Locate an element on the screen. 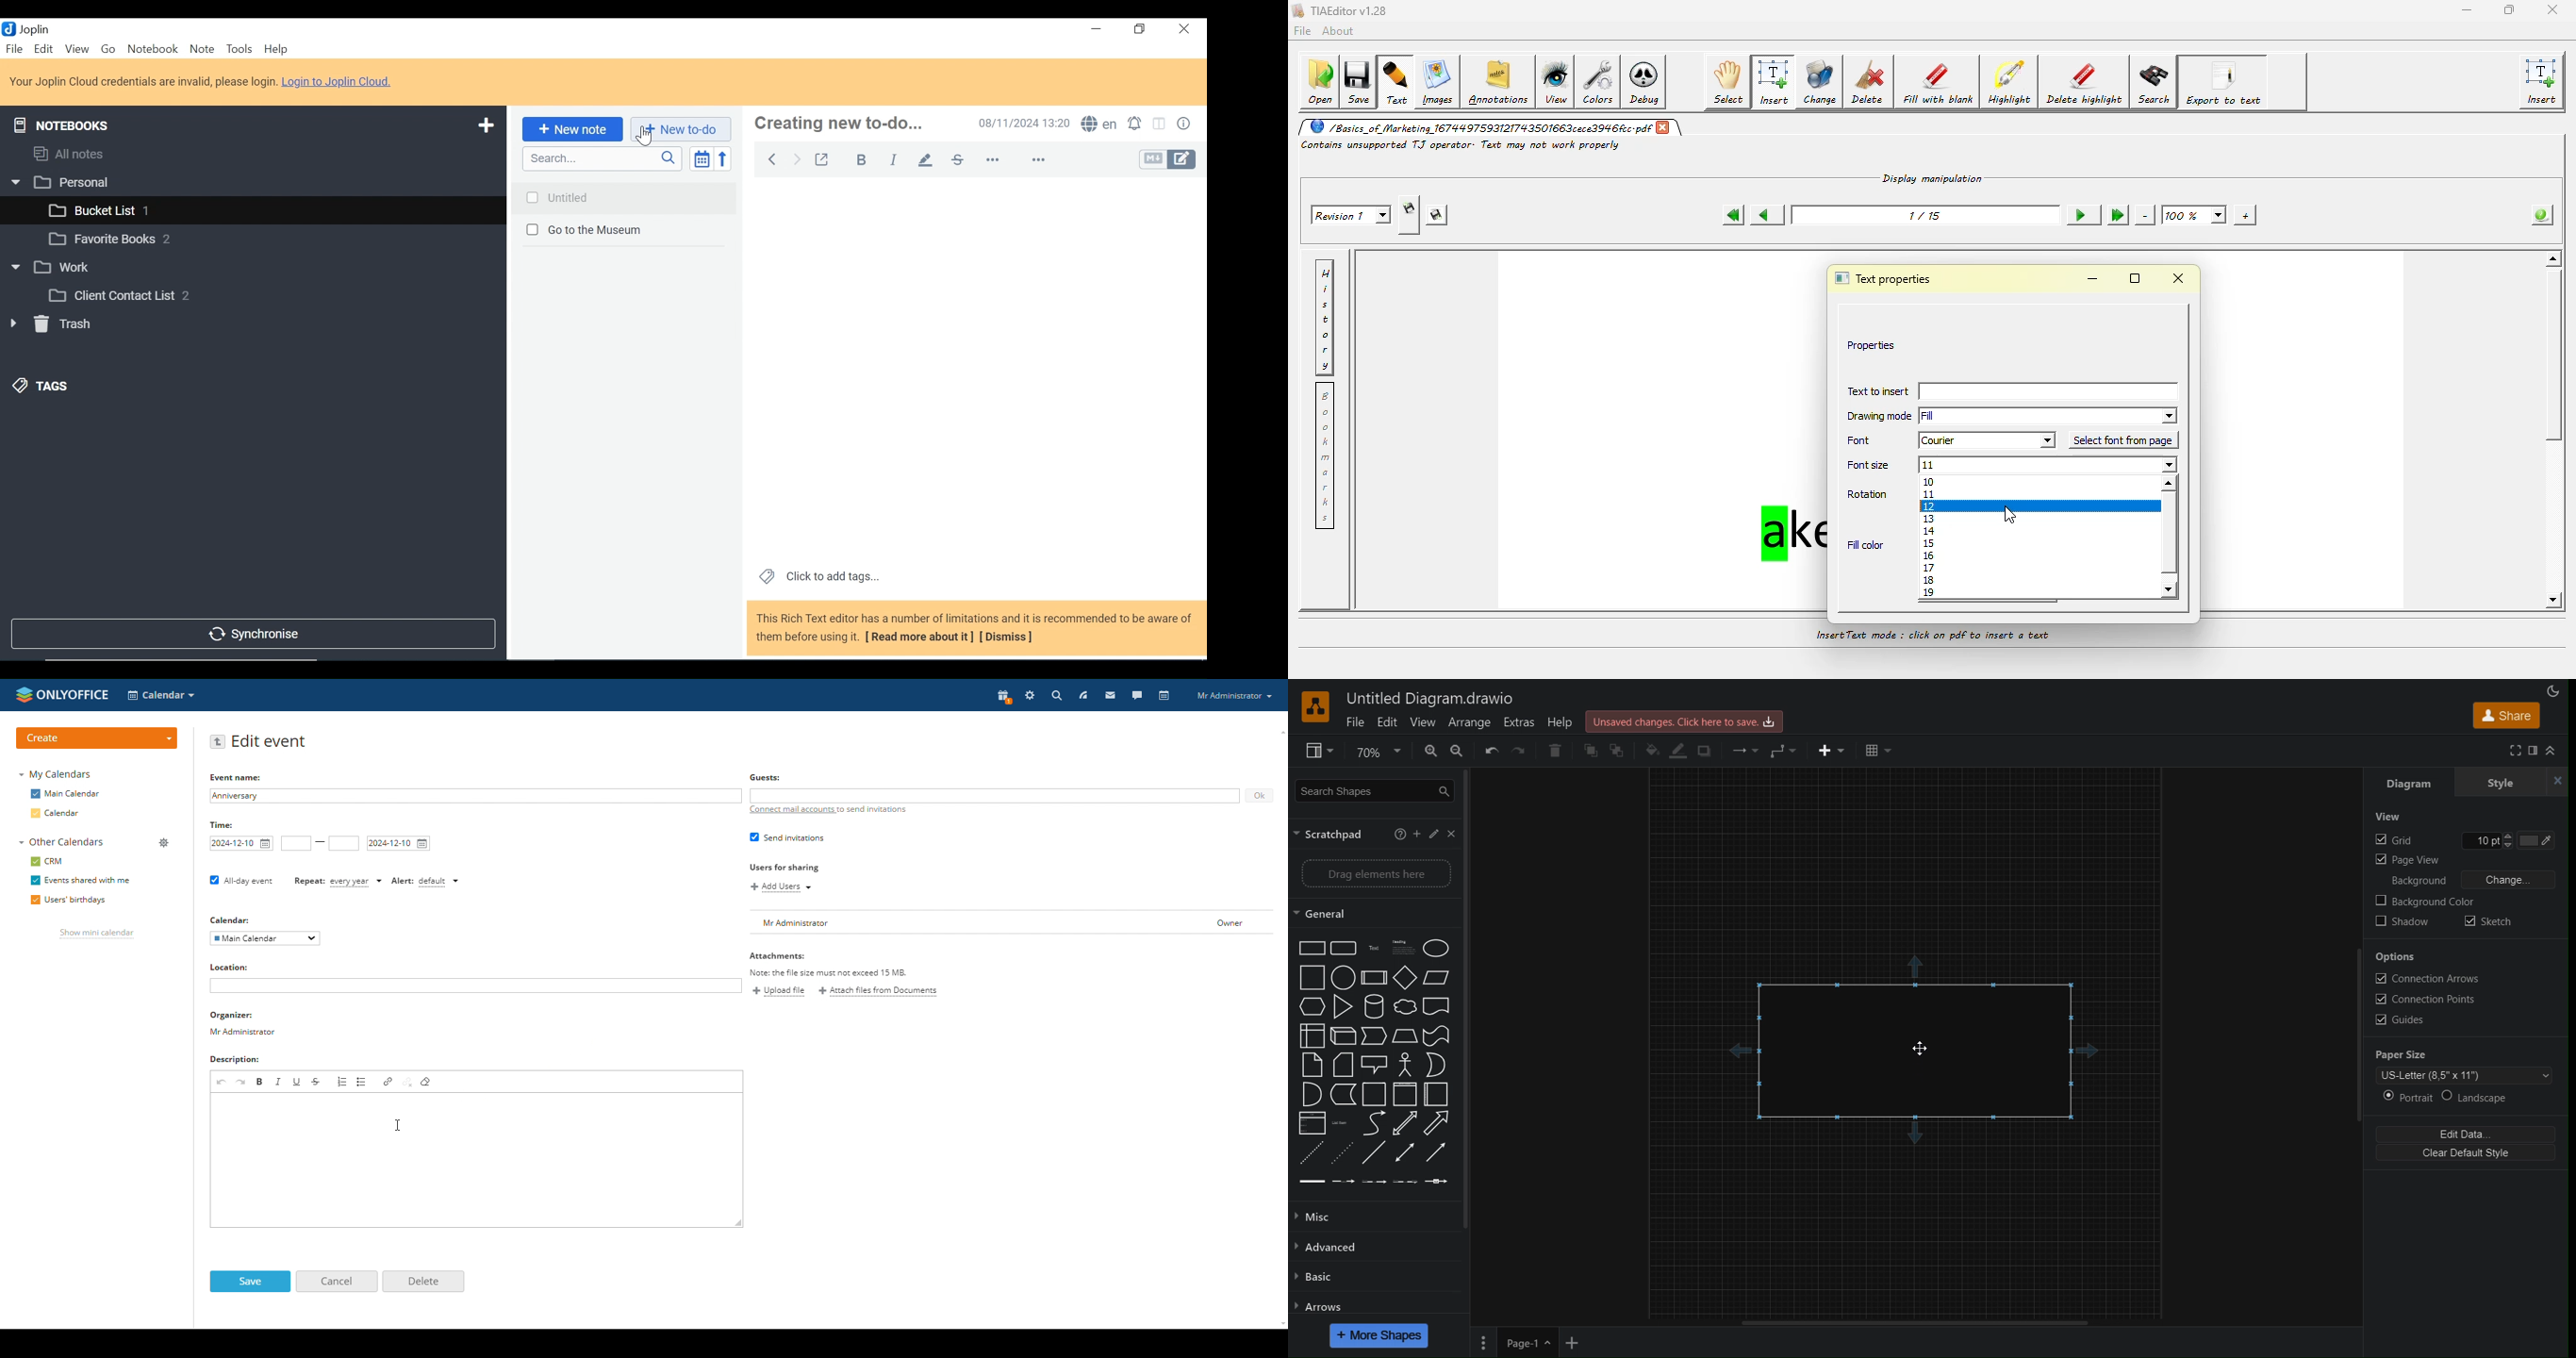 This screenshot has width=2576, height=1372. Grid Color is located at coordinates (2545, 840).